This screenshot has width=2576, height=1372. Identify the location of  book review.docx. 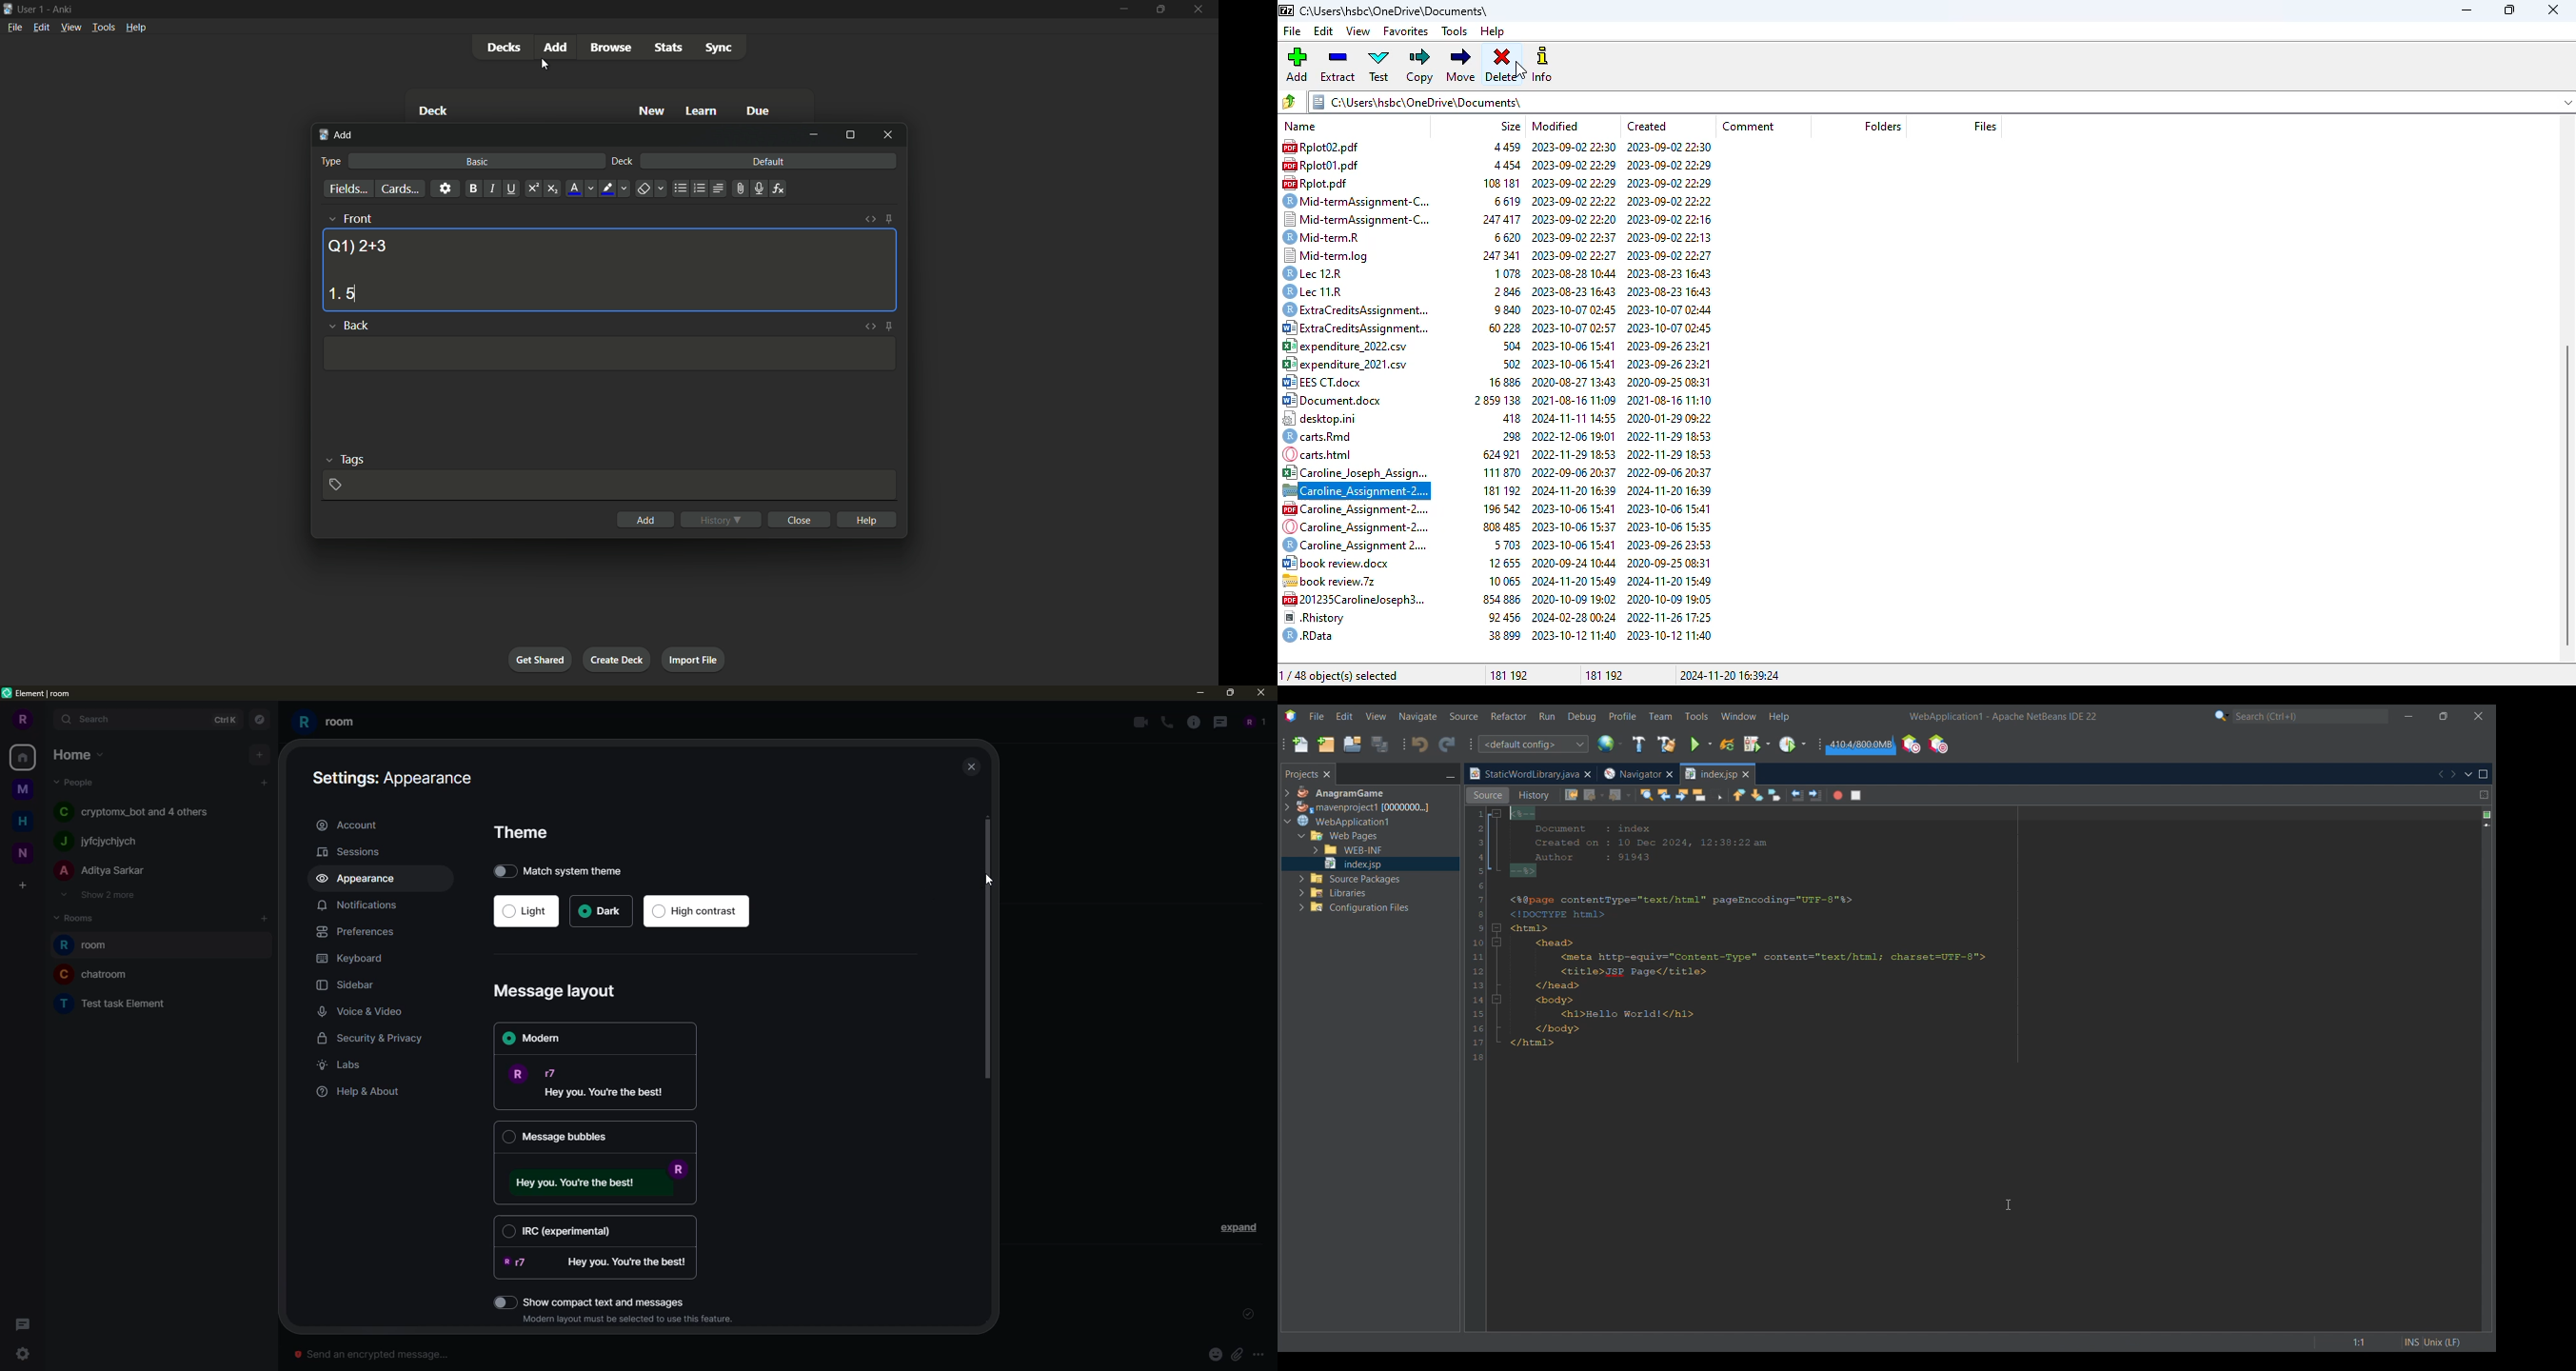
(1339, 563).